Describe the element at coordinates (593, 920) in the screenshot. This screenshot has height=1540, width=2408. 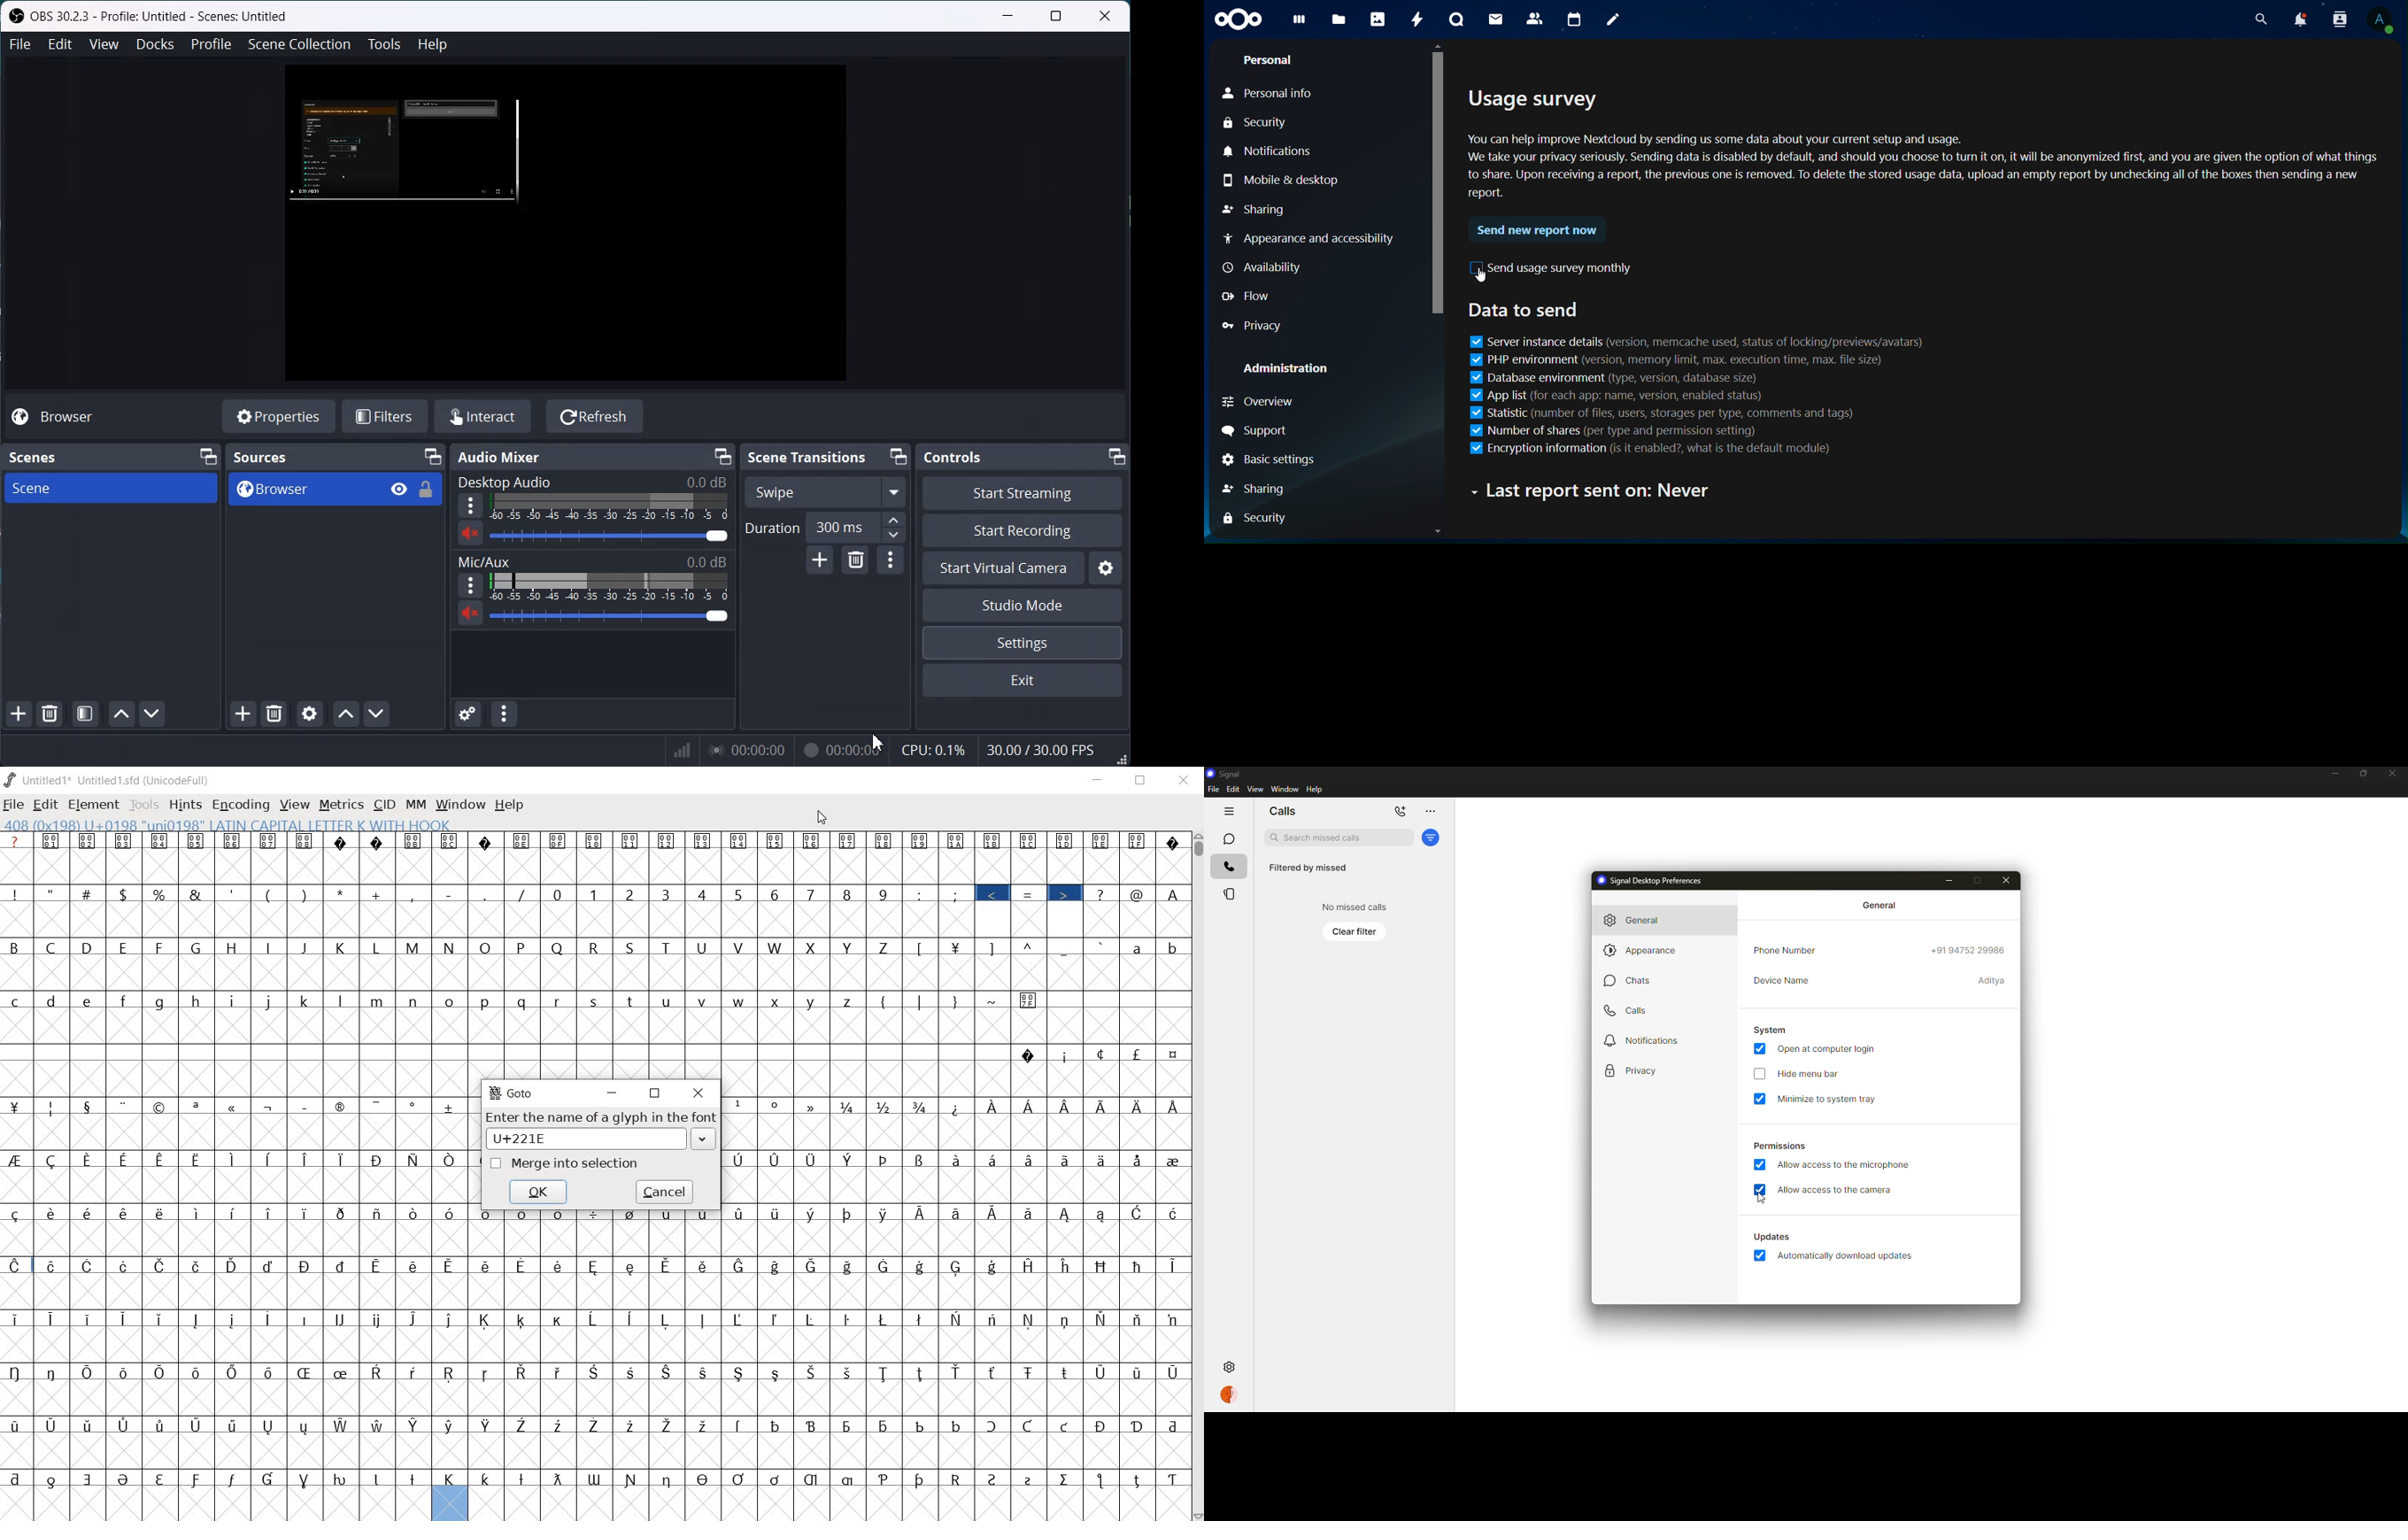
I see `empty glyph slots` at that location.